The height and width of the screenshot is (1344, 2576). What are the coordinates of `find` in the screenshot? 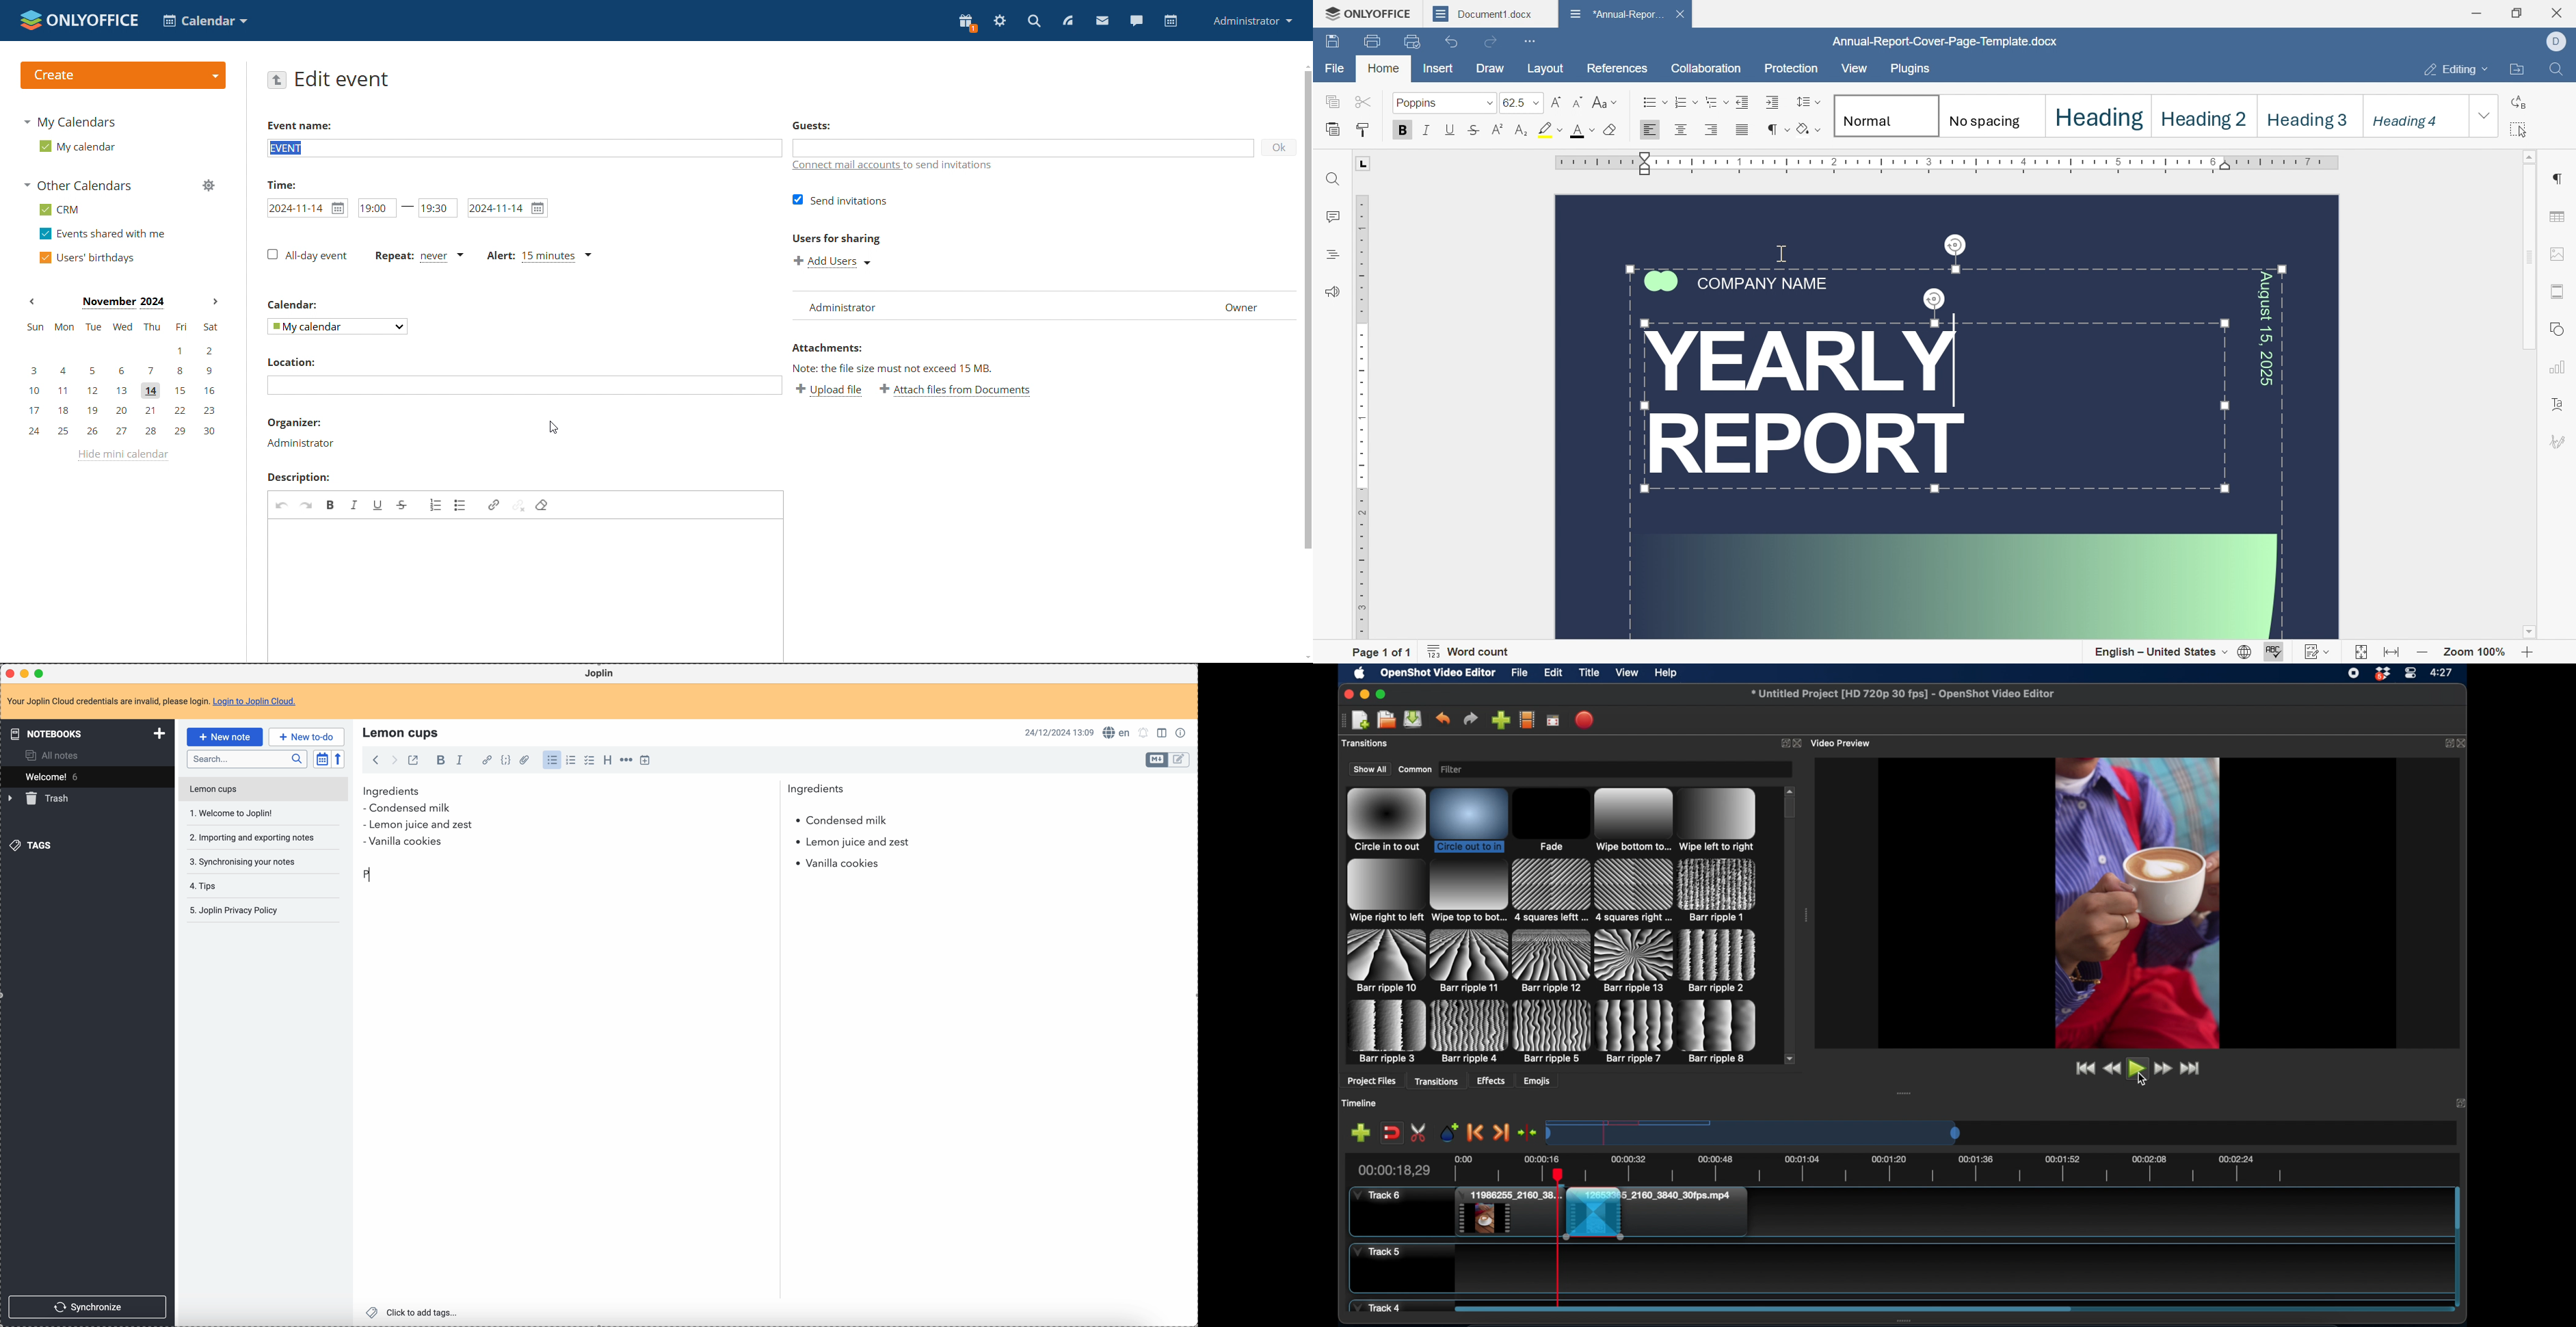 It's located at (2559, 70).